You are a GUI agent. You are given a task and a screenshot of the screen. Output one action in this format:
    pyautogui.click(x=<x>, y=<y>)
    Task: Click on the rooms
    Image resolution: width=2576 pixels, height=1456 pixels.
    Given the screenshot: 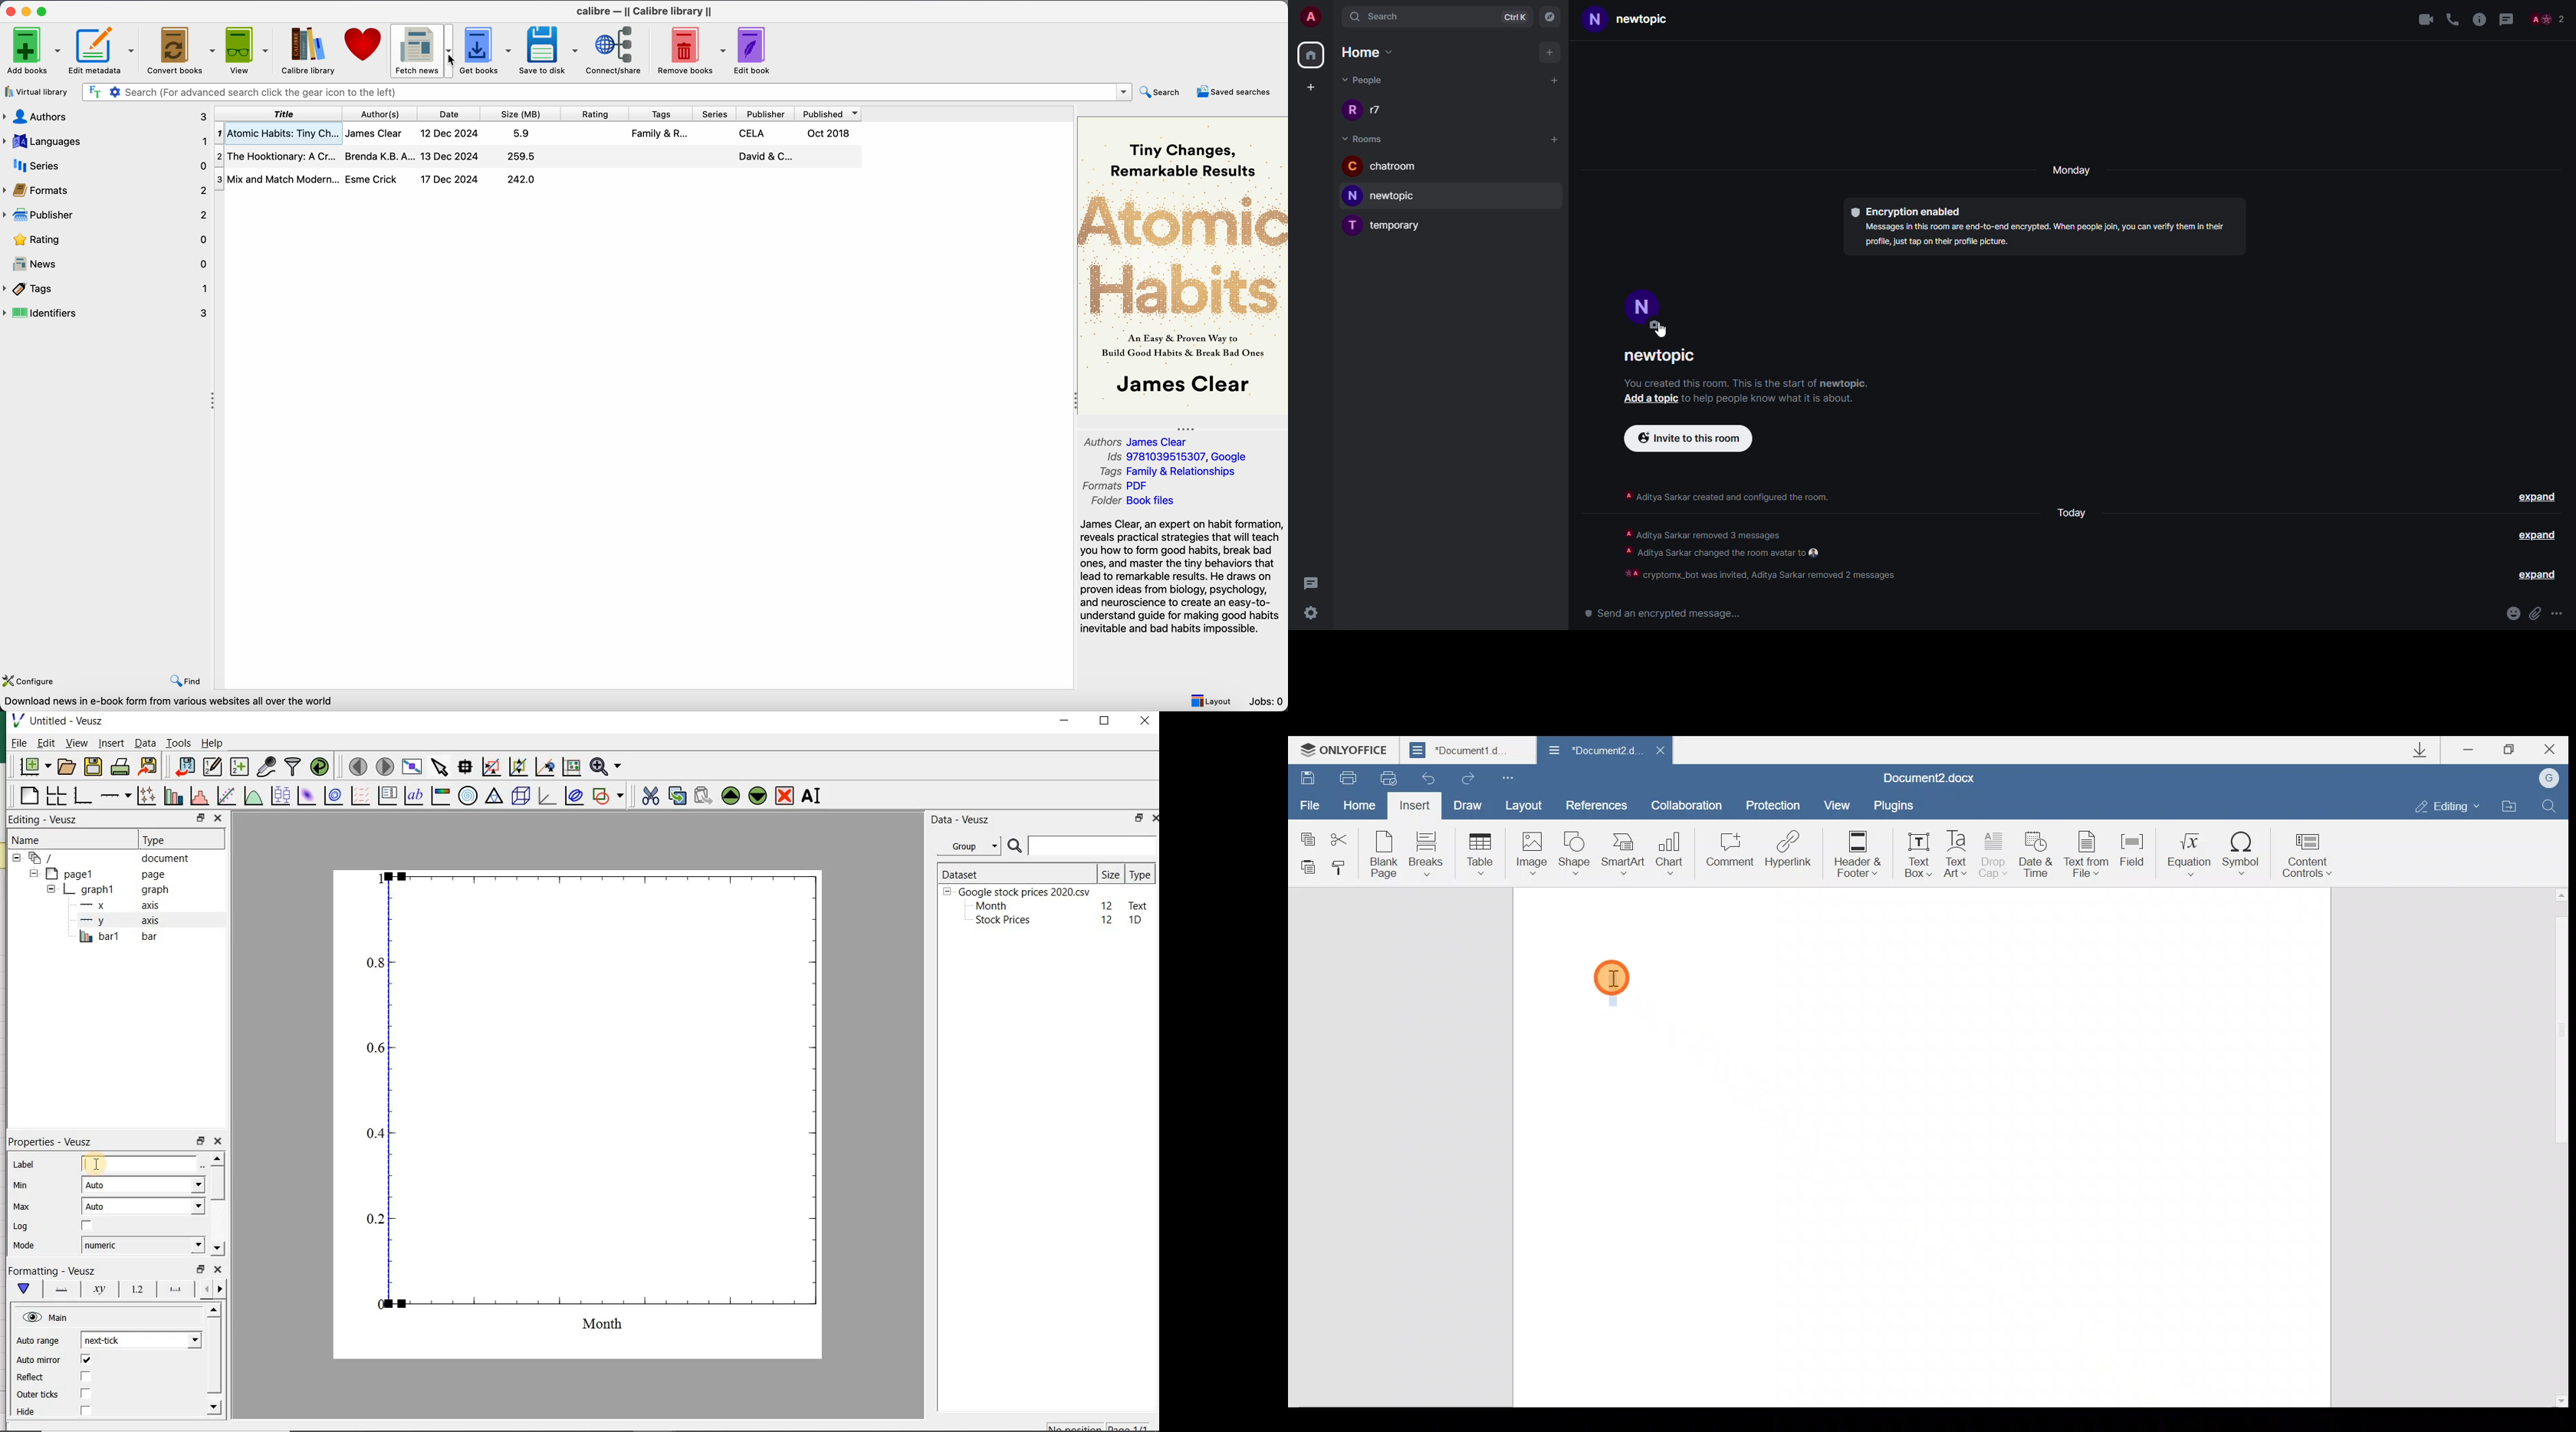 What is the action you would take?
    pyautogui.click(x=1365, y=139)
    